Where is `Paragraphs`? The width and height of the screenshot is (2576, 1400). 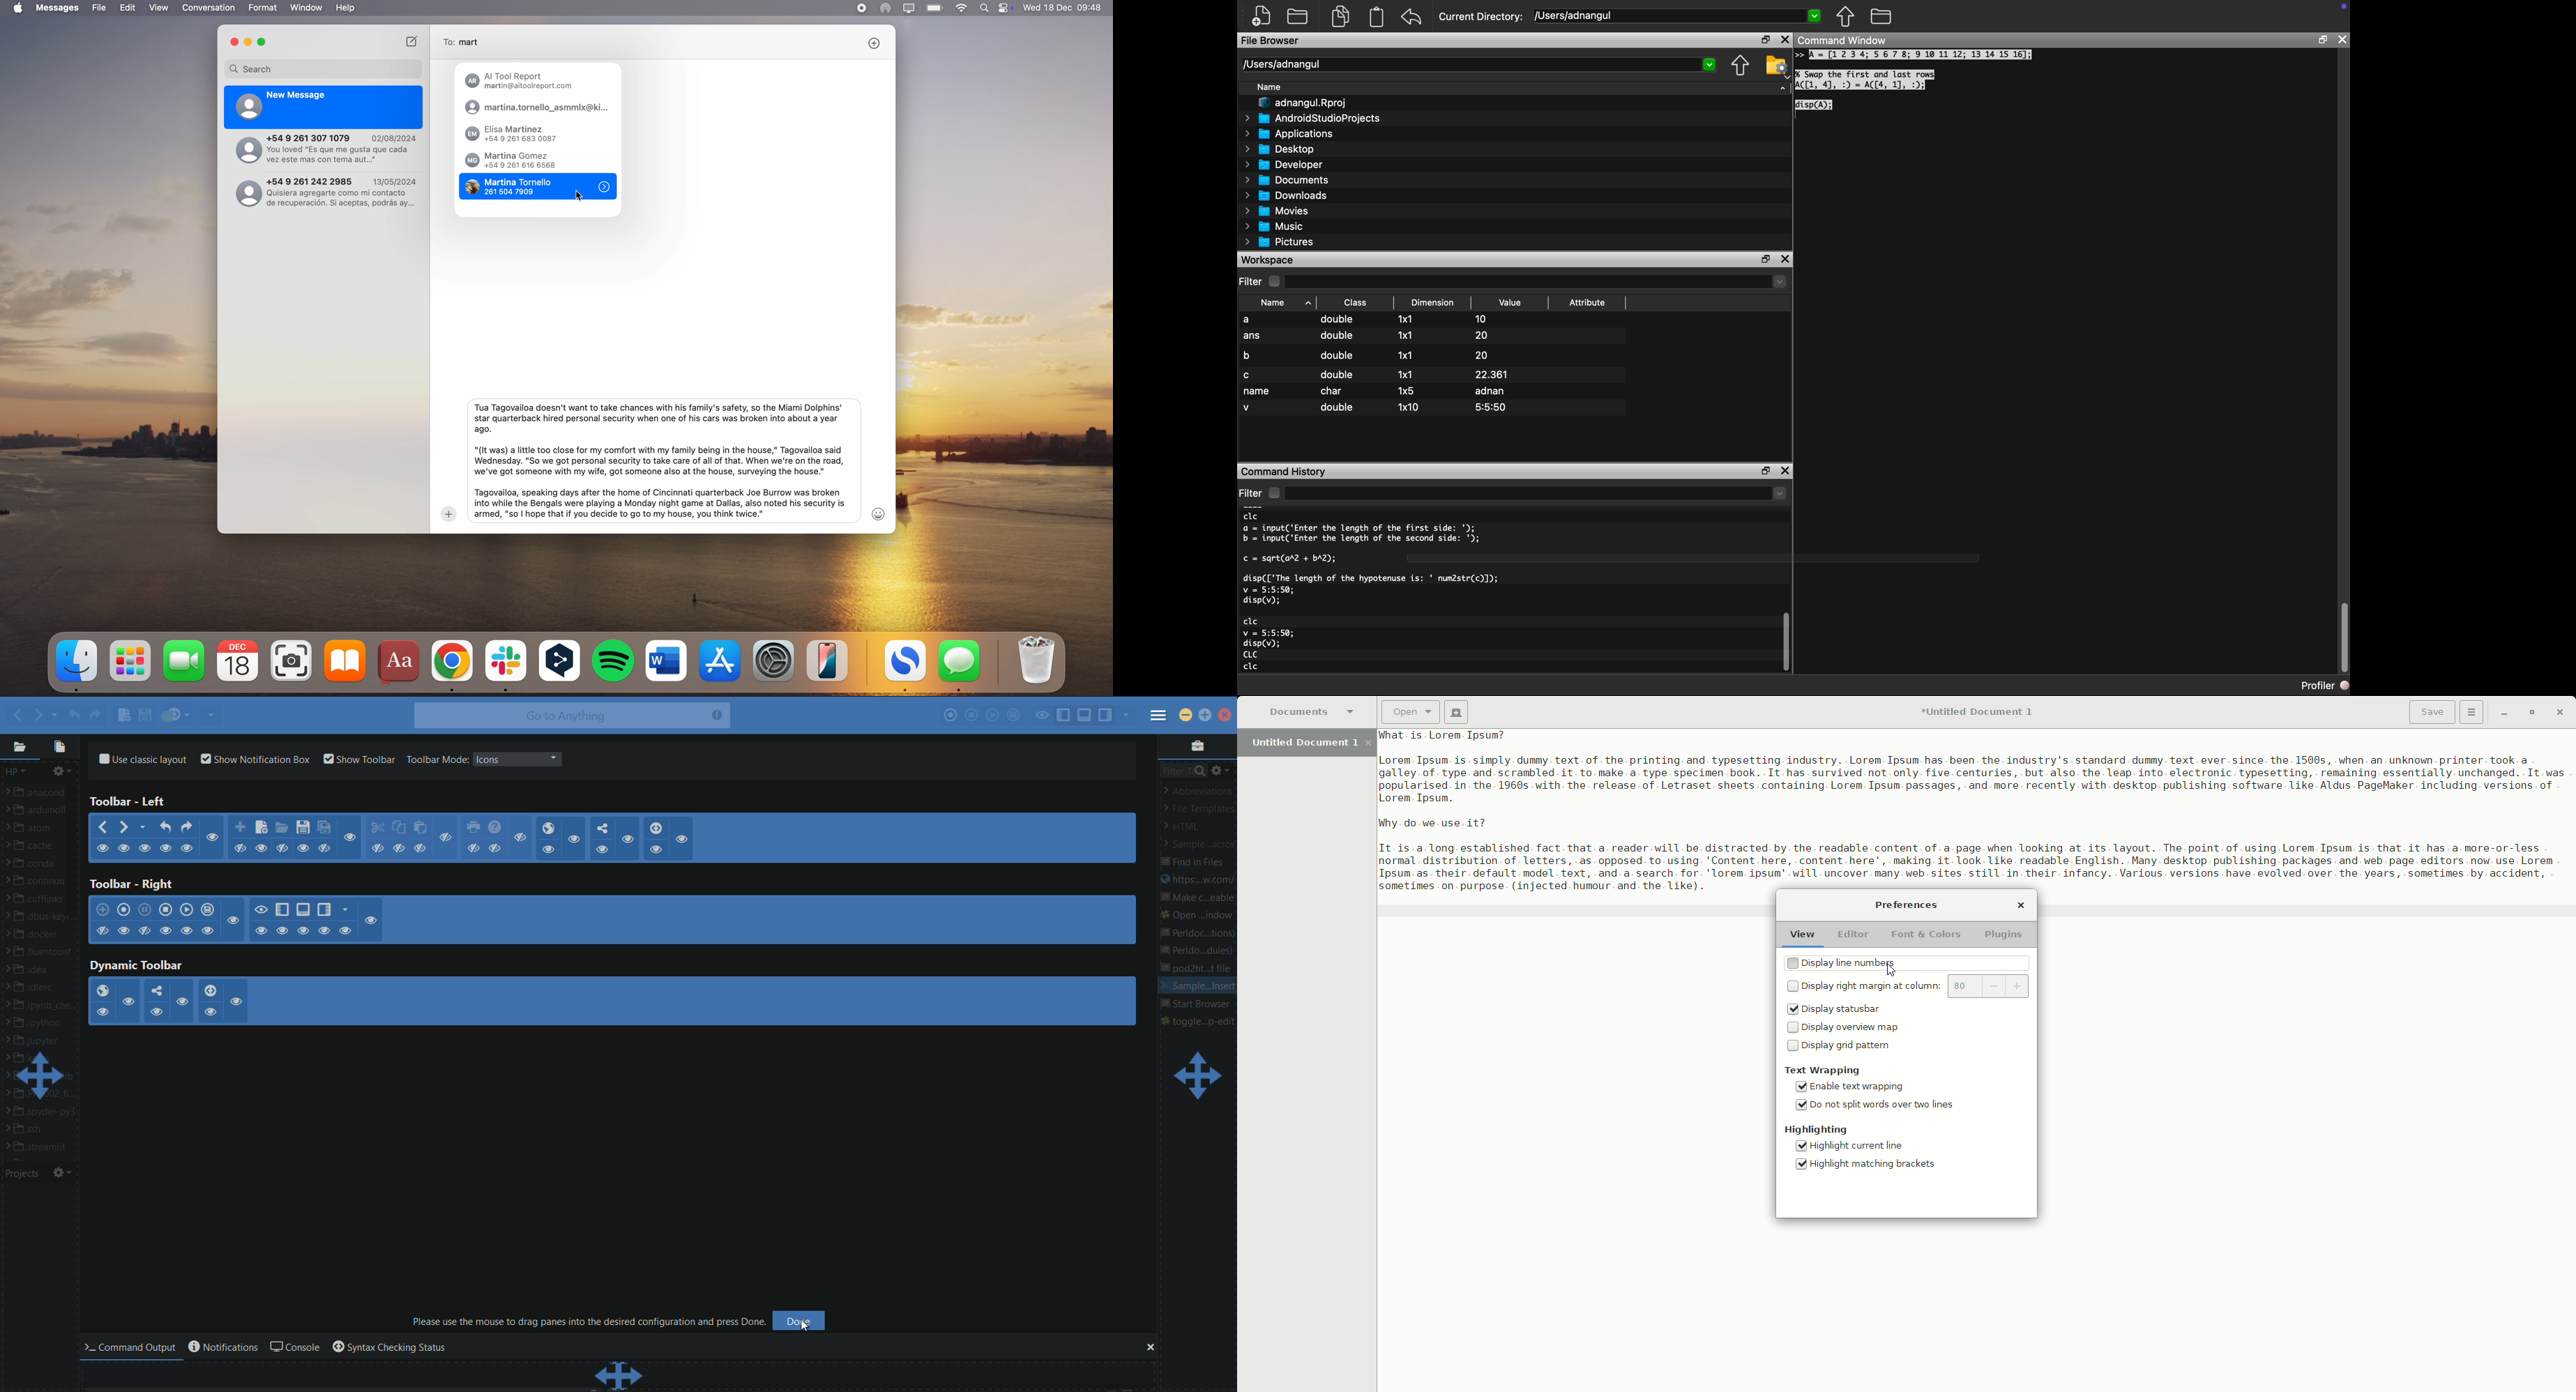 Paragraphs is located at coordinates (1973, 809).